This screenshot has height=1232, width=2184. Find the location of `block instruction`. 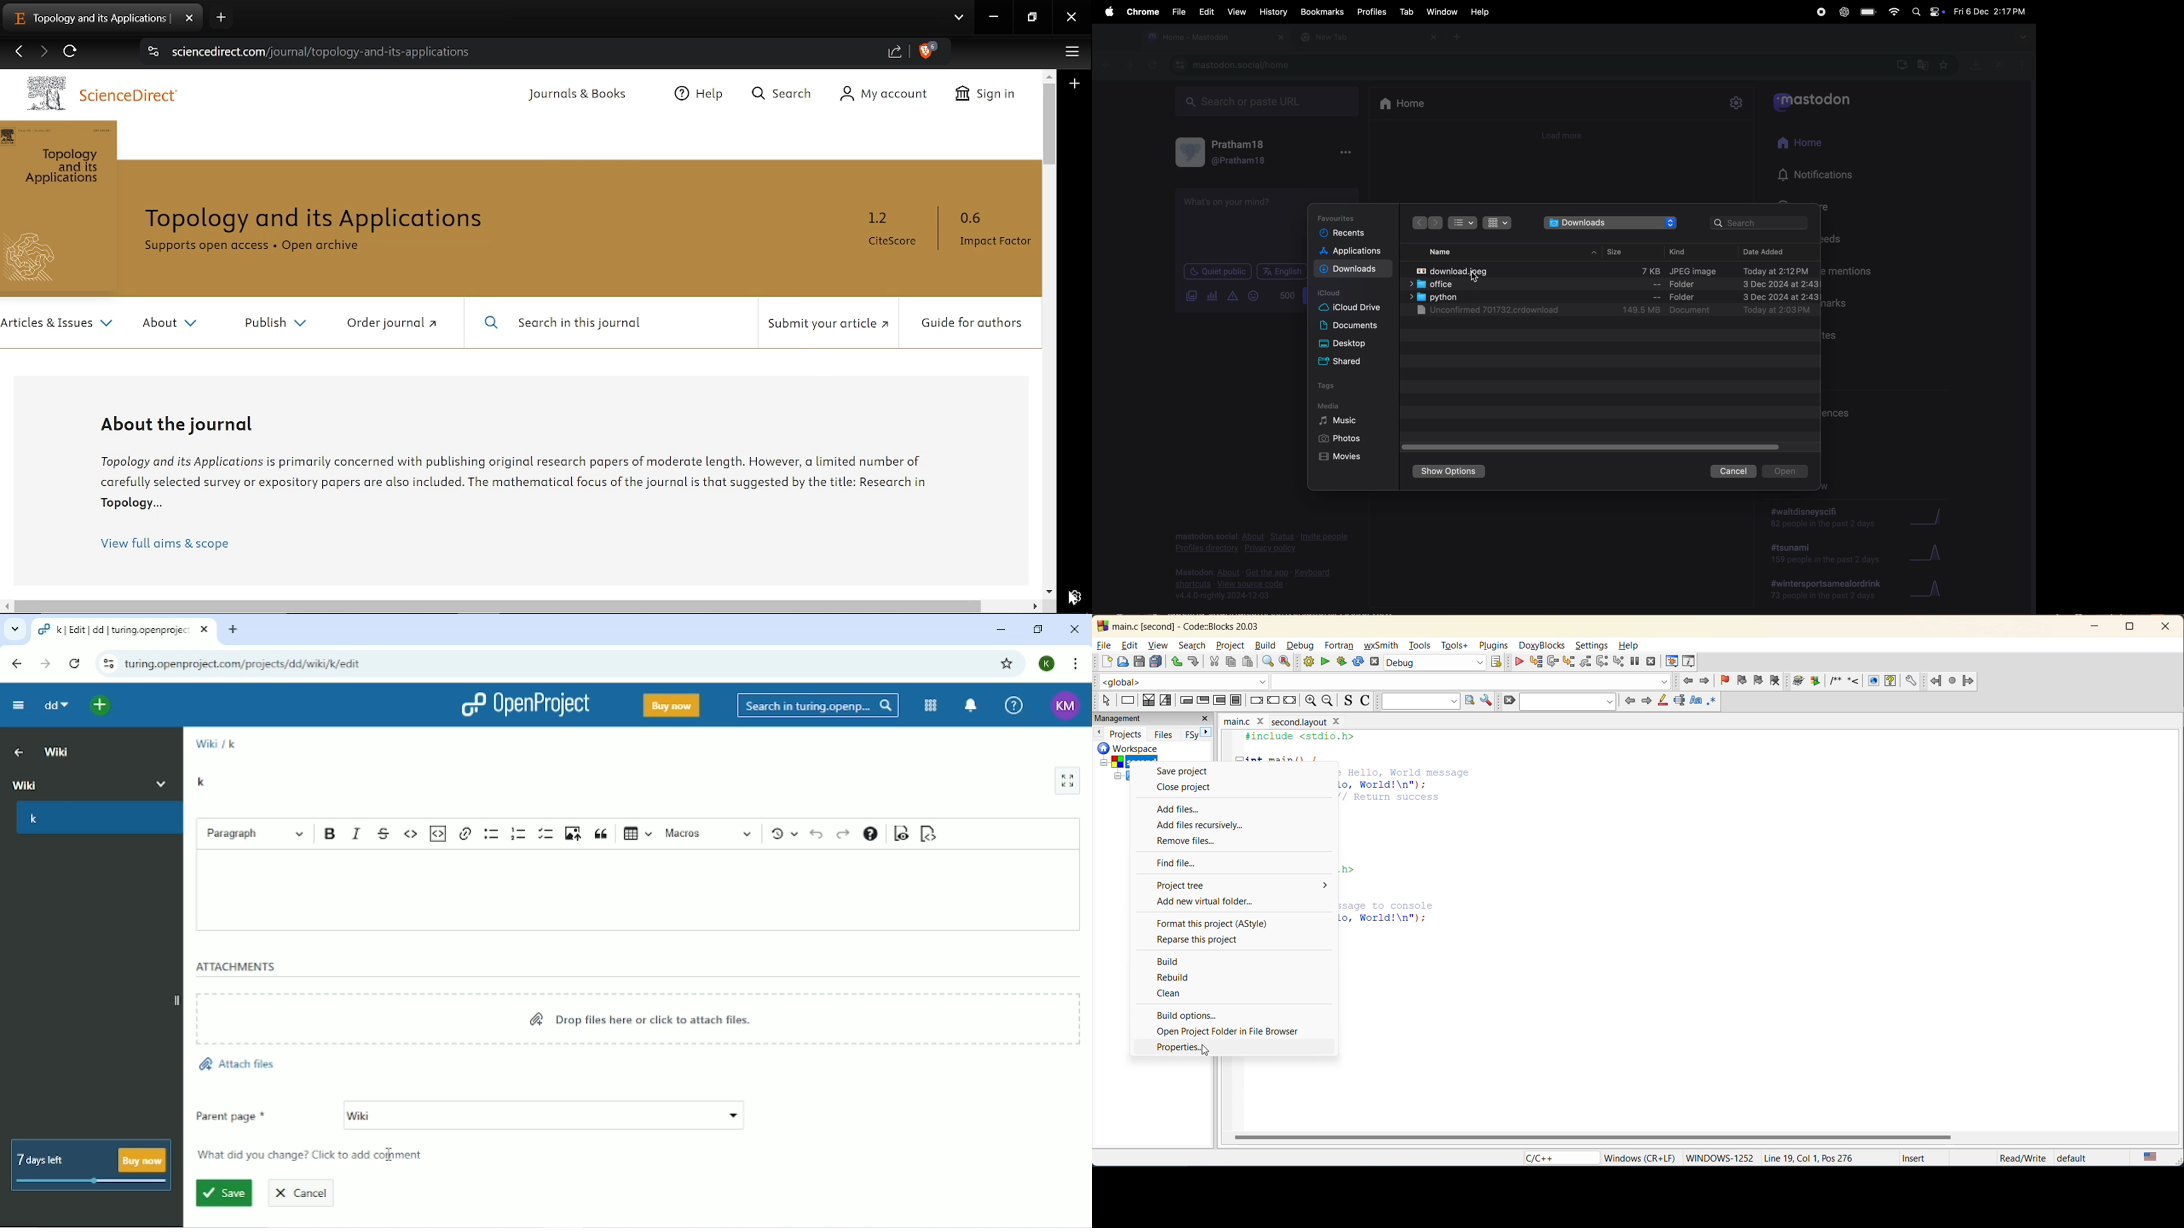

block instruction is located at coordinates (1237, 701).